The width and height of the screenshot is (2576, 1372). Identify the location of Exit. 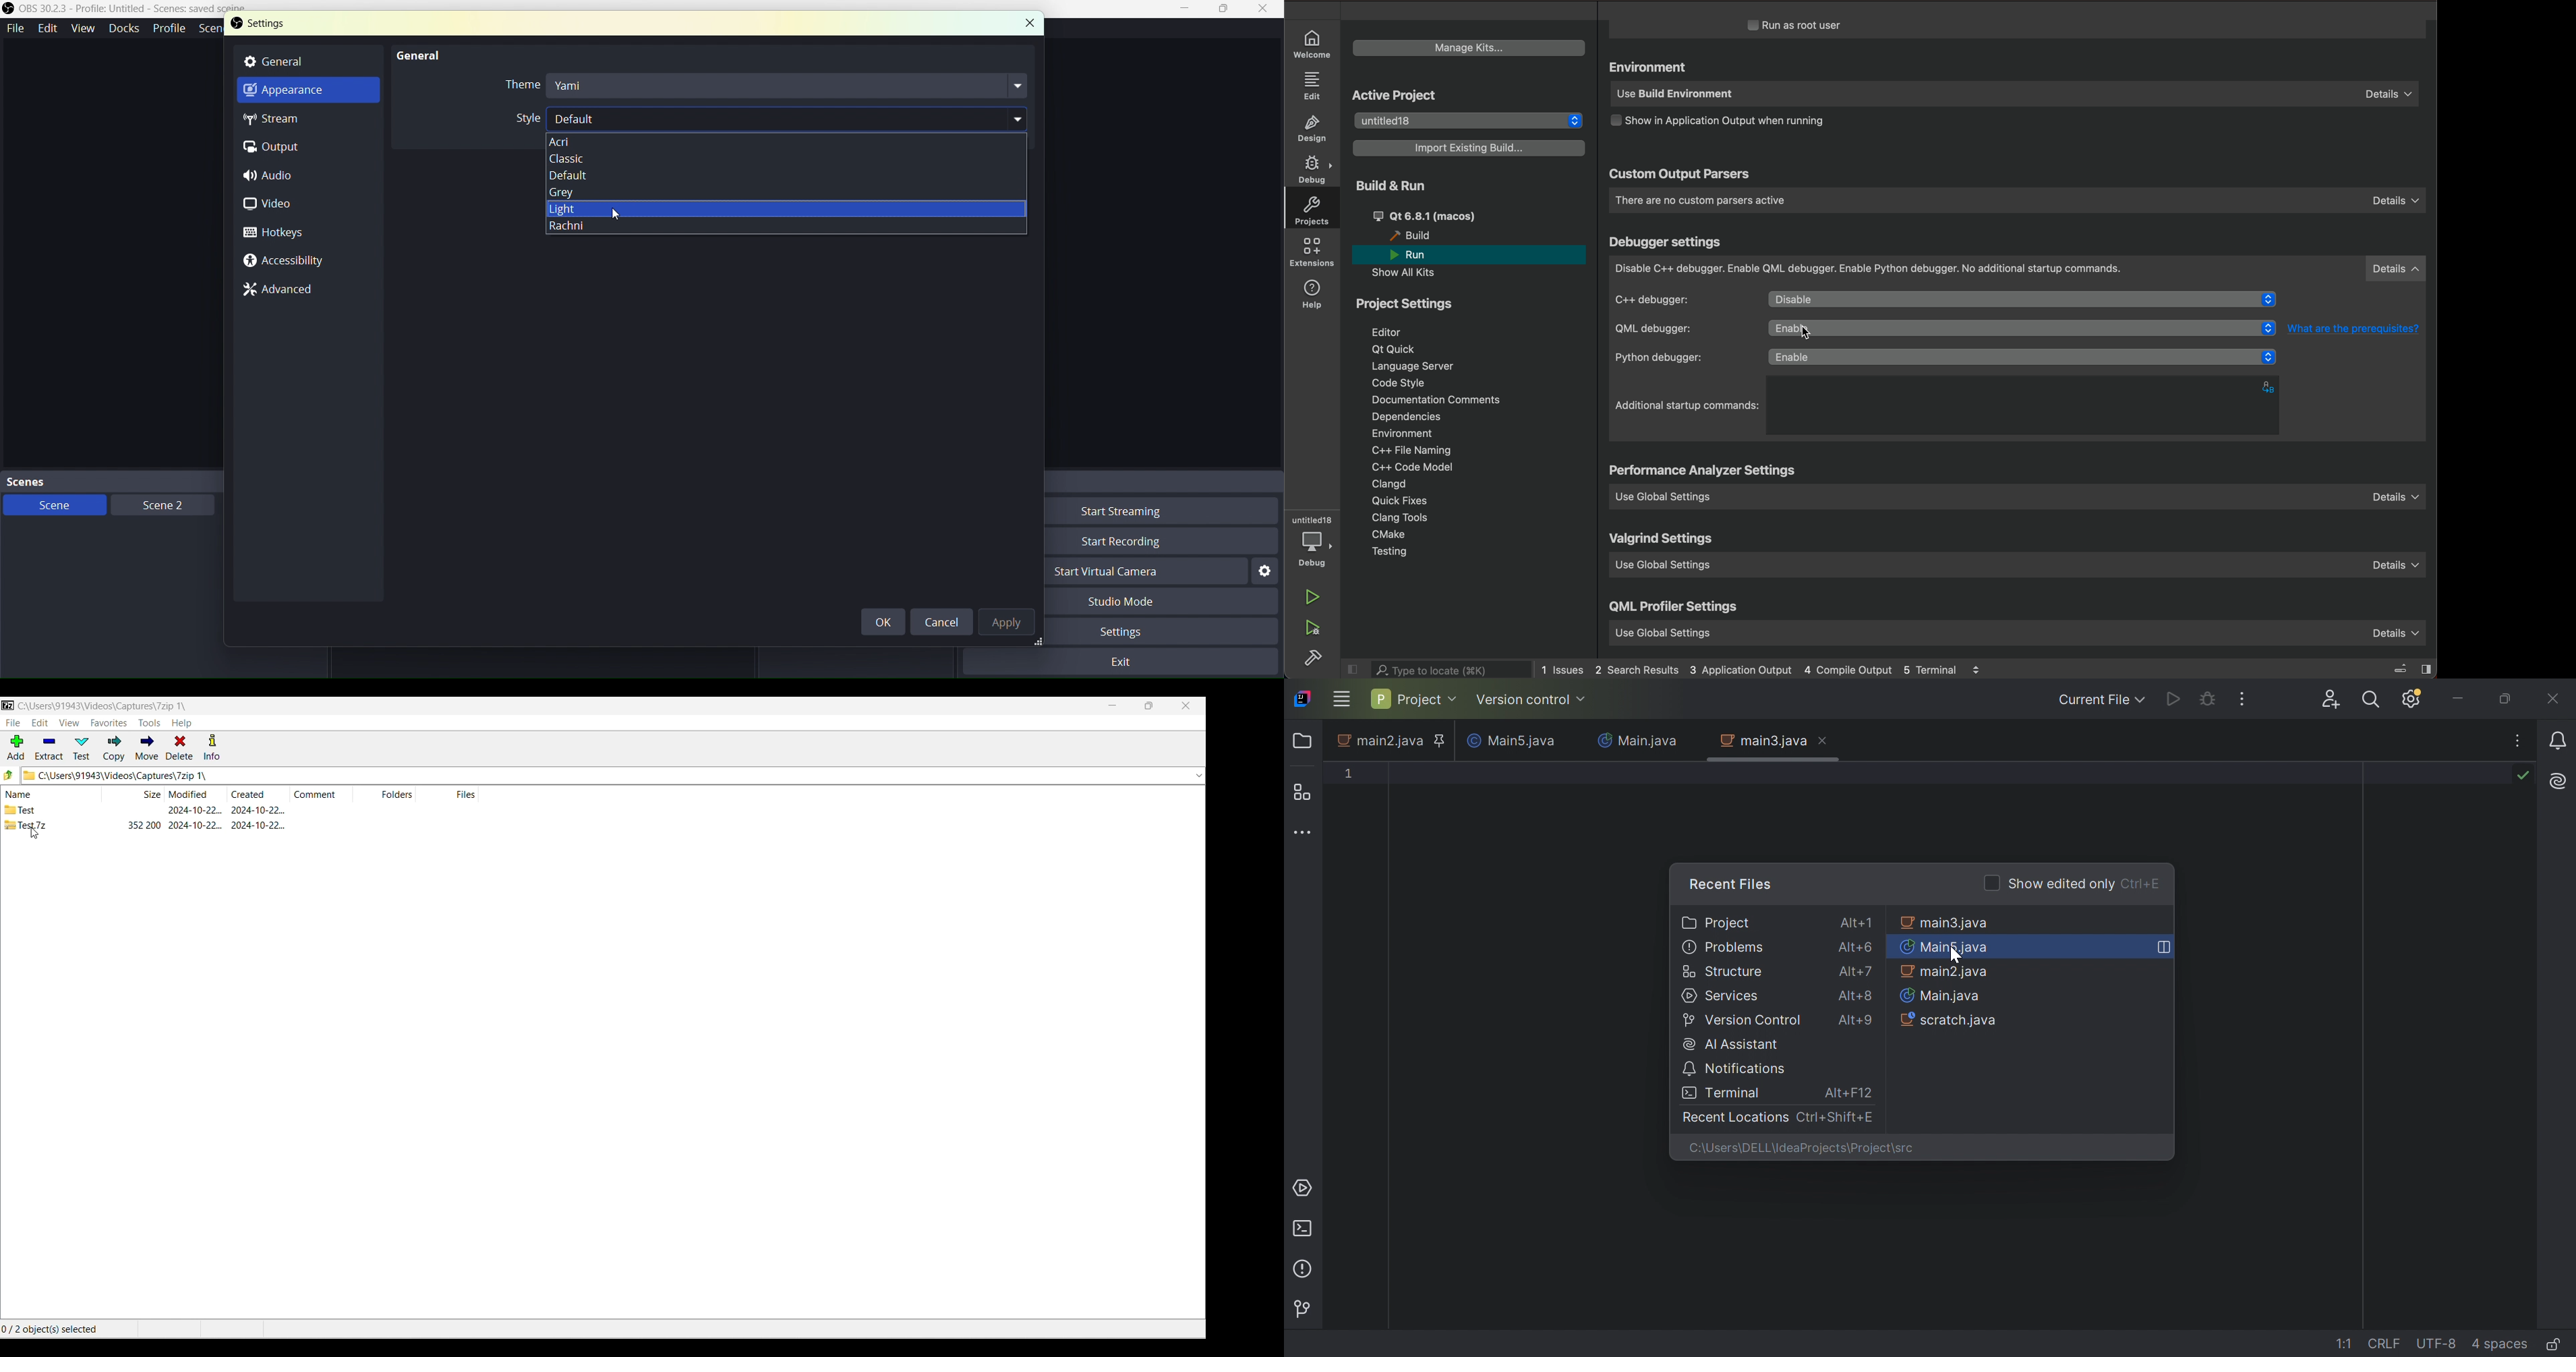
(1126, 661).